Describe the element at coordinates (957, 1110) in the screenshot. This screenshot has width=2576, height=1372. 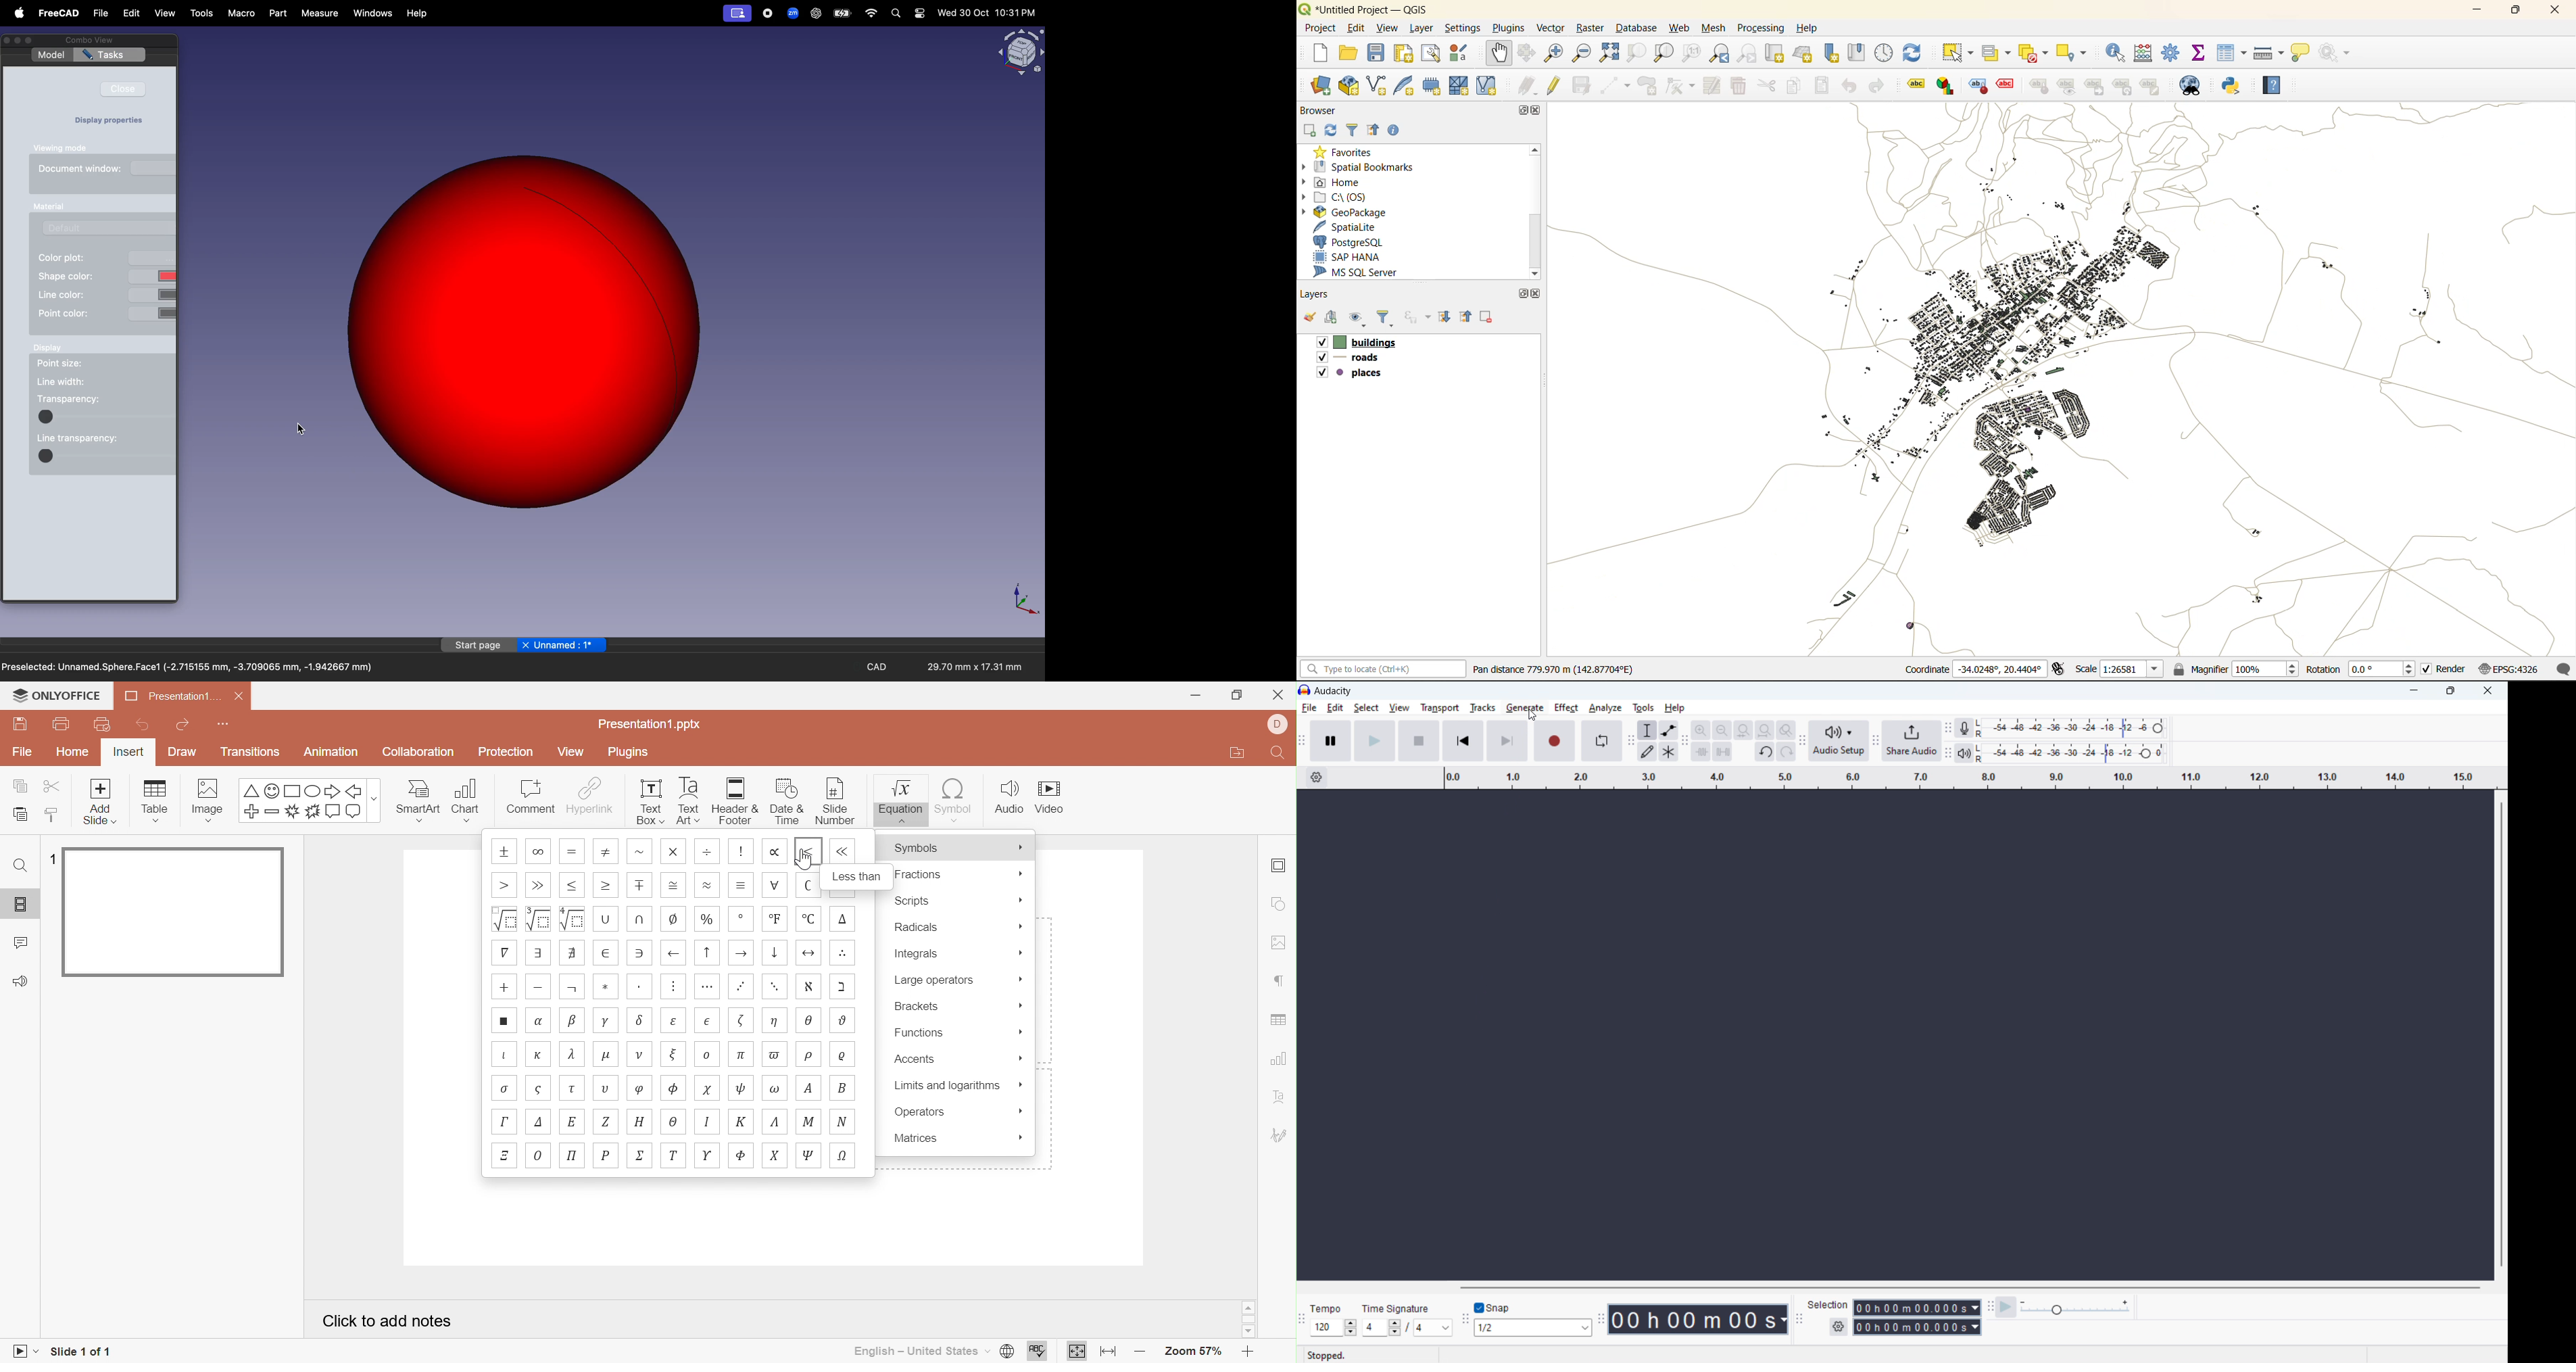
I see `Operators` at that location.